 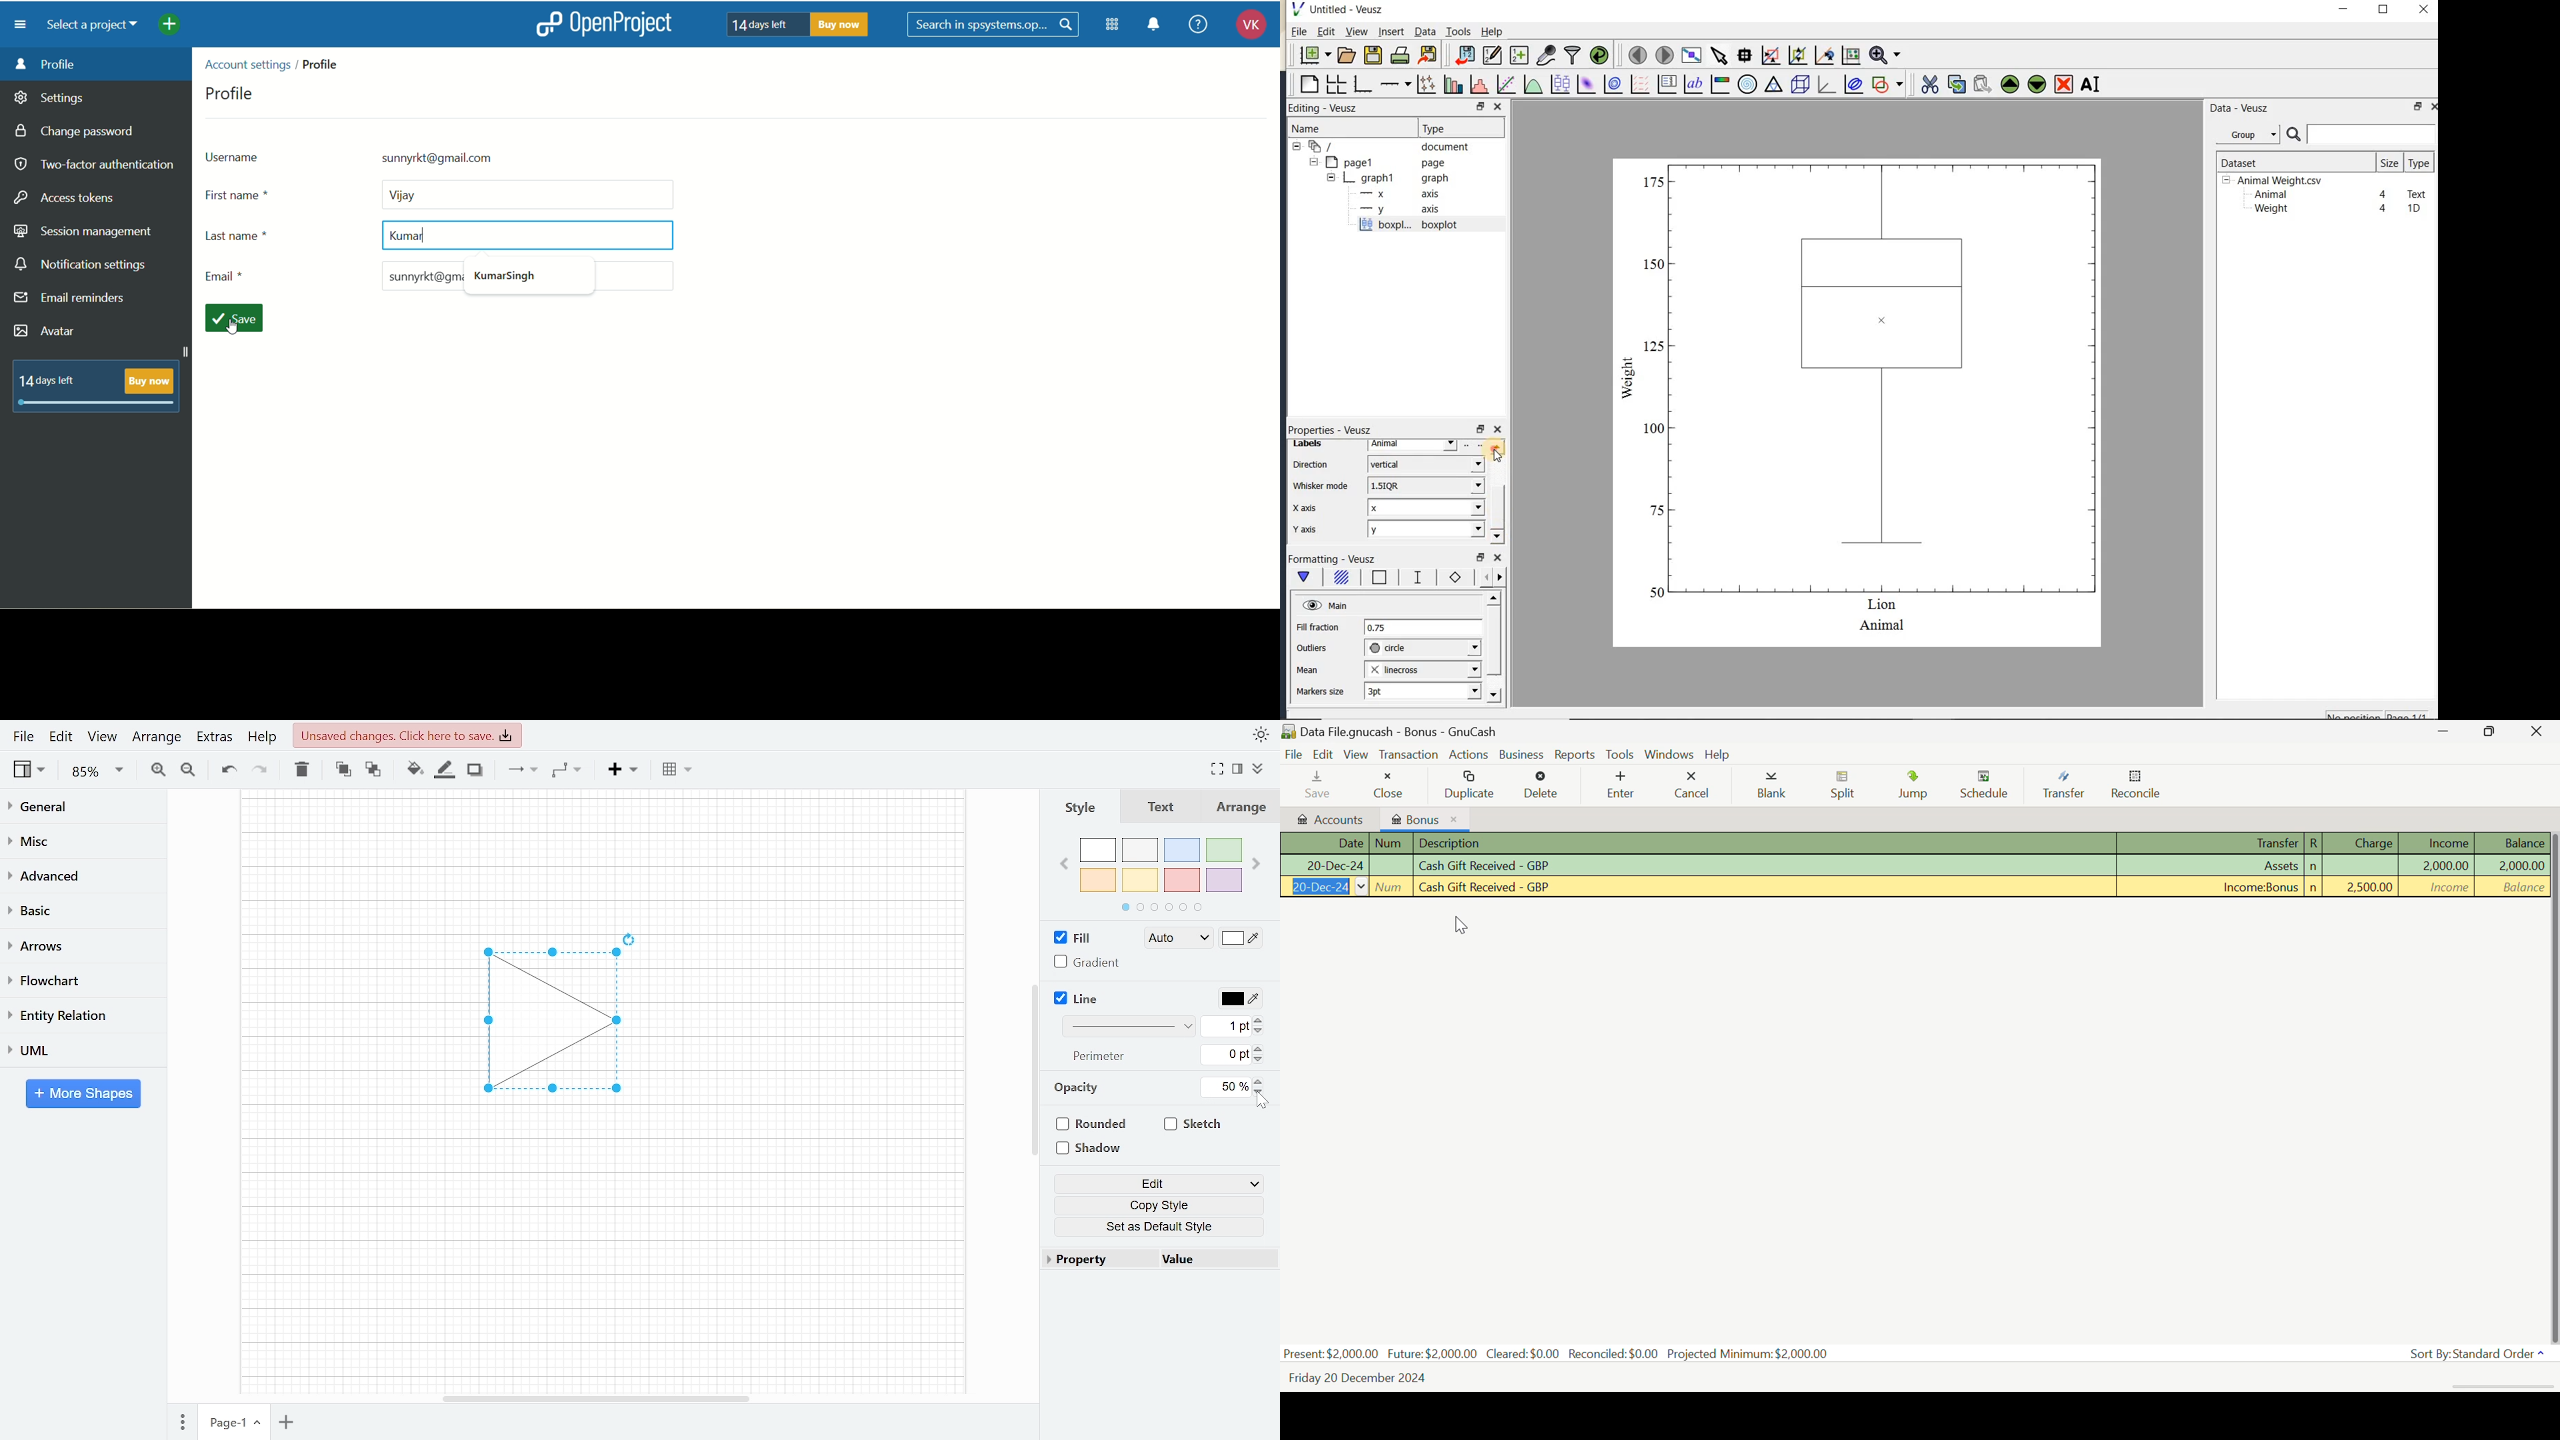 I want to click on move the selected widget up, so click(x=2010, y=85).